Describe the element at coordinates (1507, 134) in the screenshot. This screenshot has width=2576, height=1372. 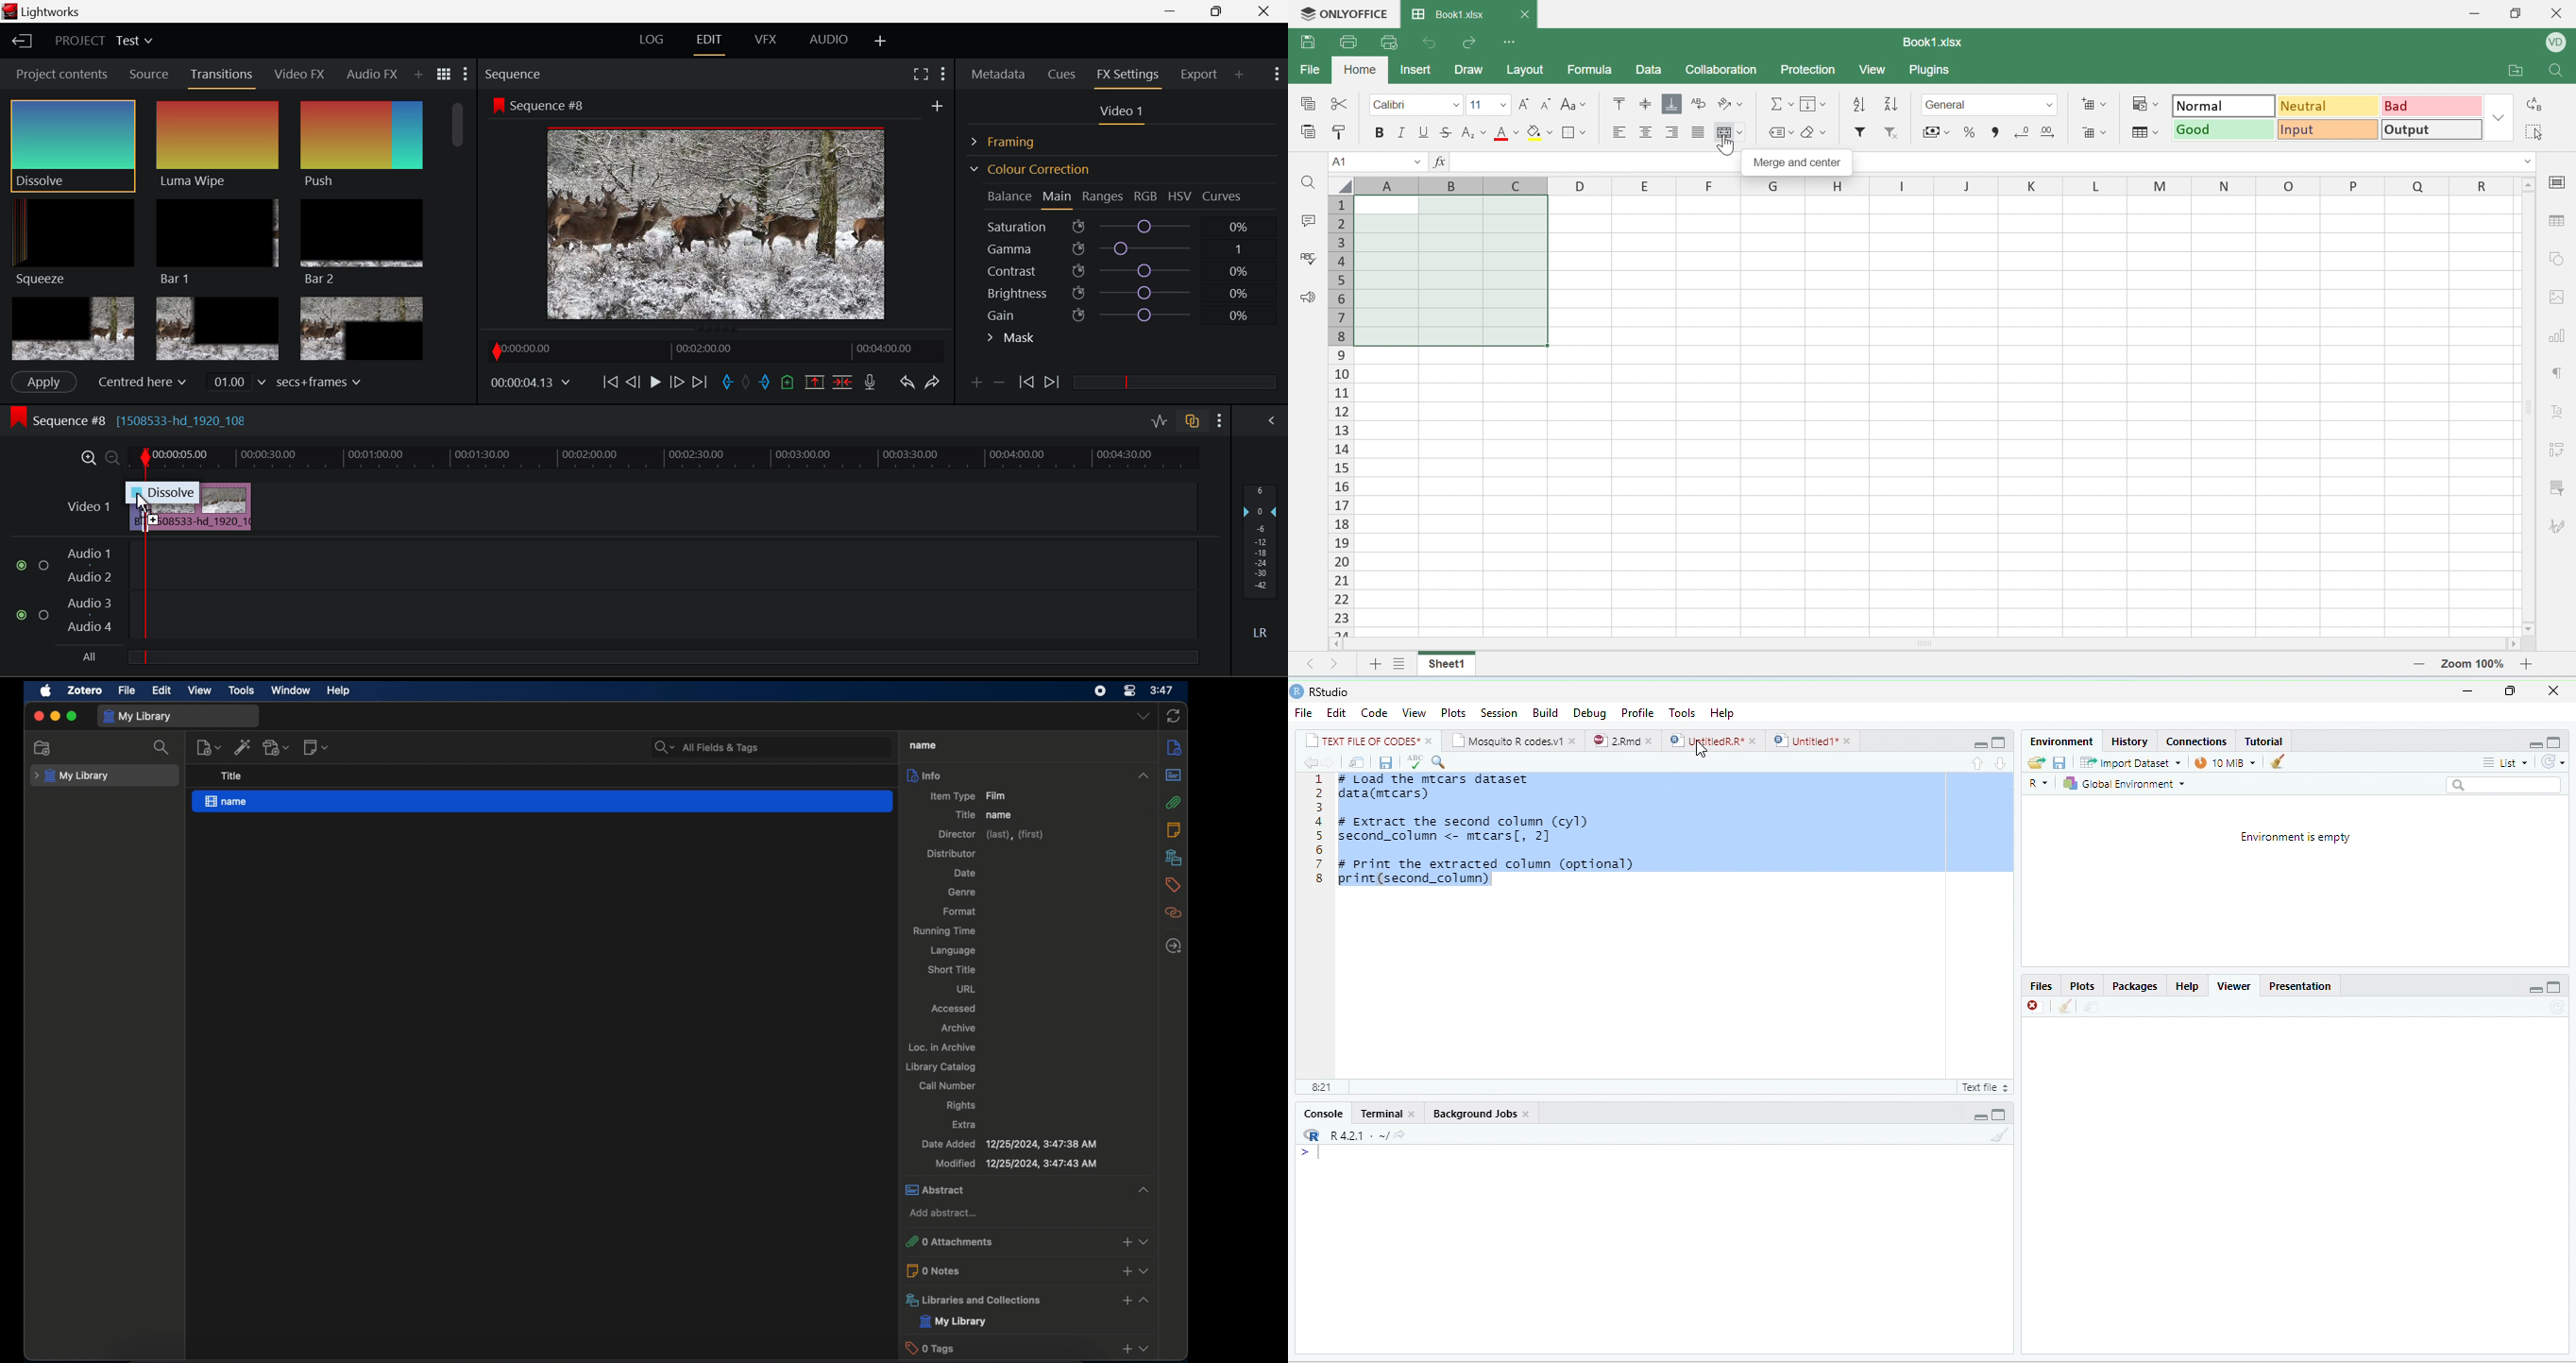
I see `` at that location.